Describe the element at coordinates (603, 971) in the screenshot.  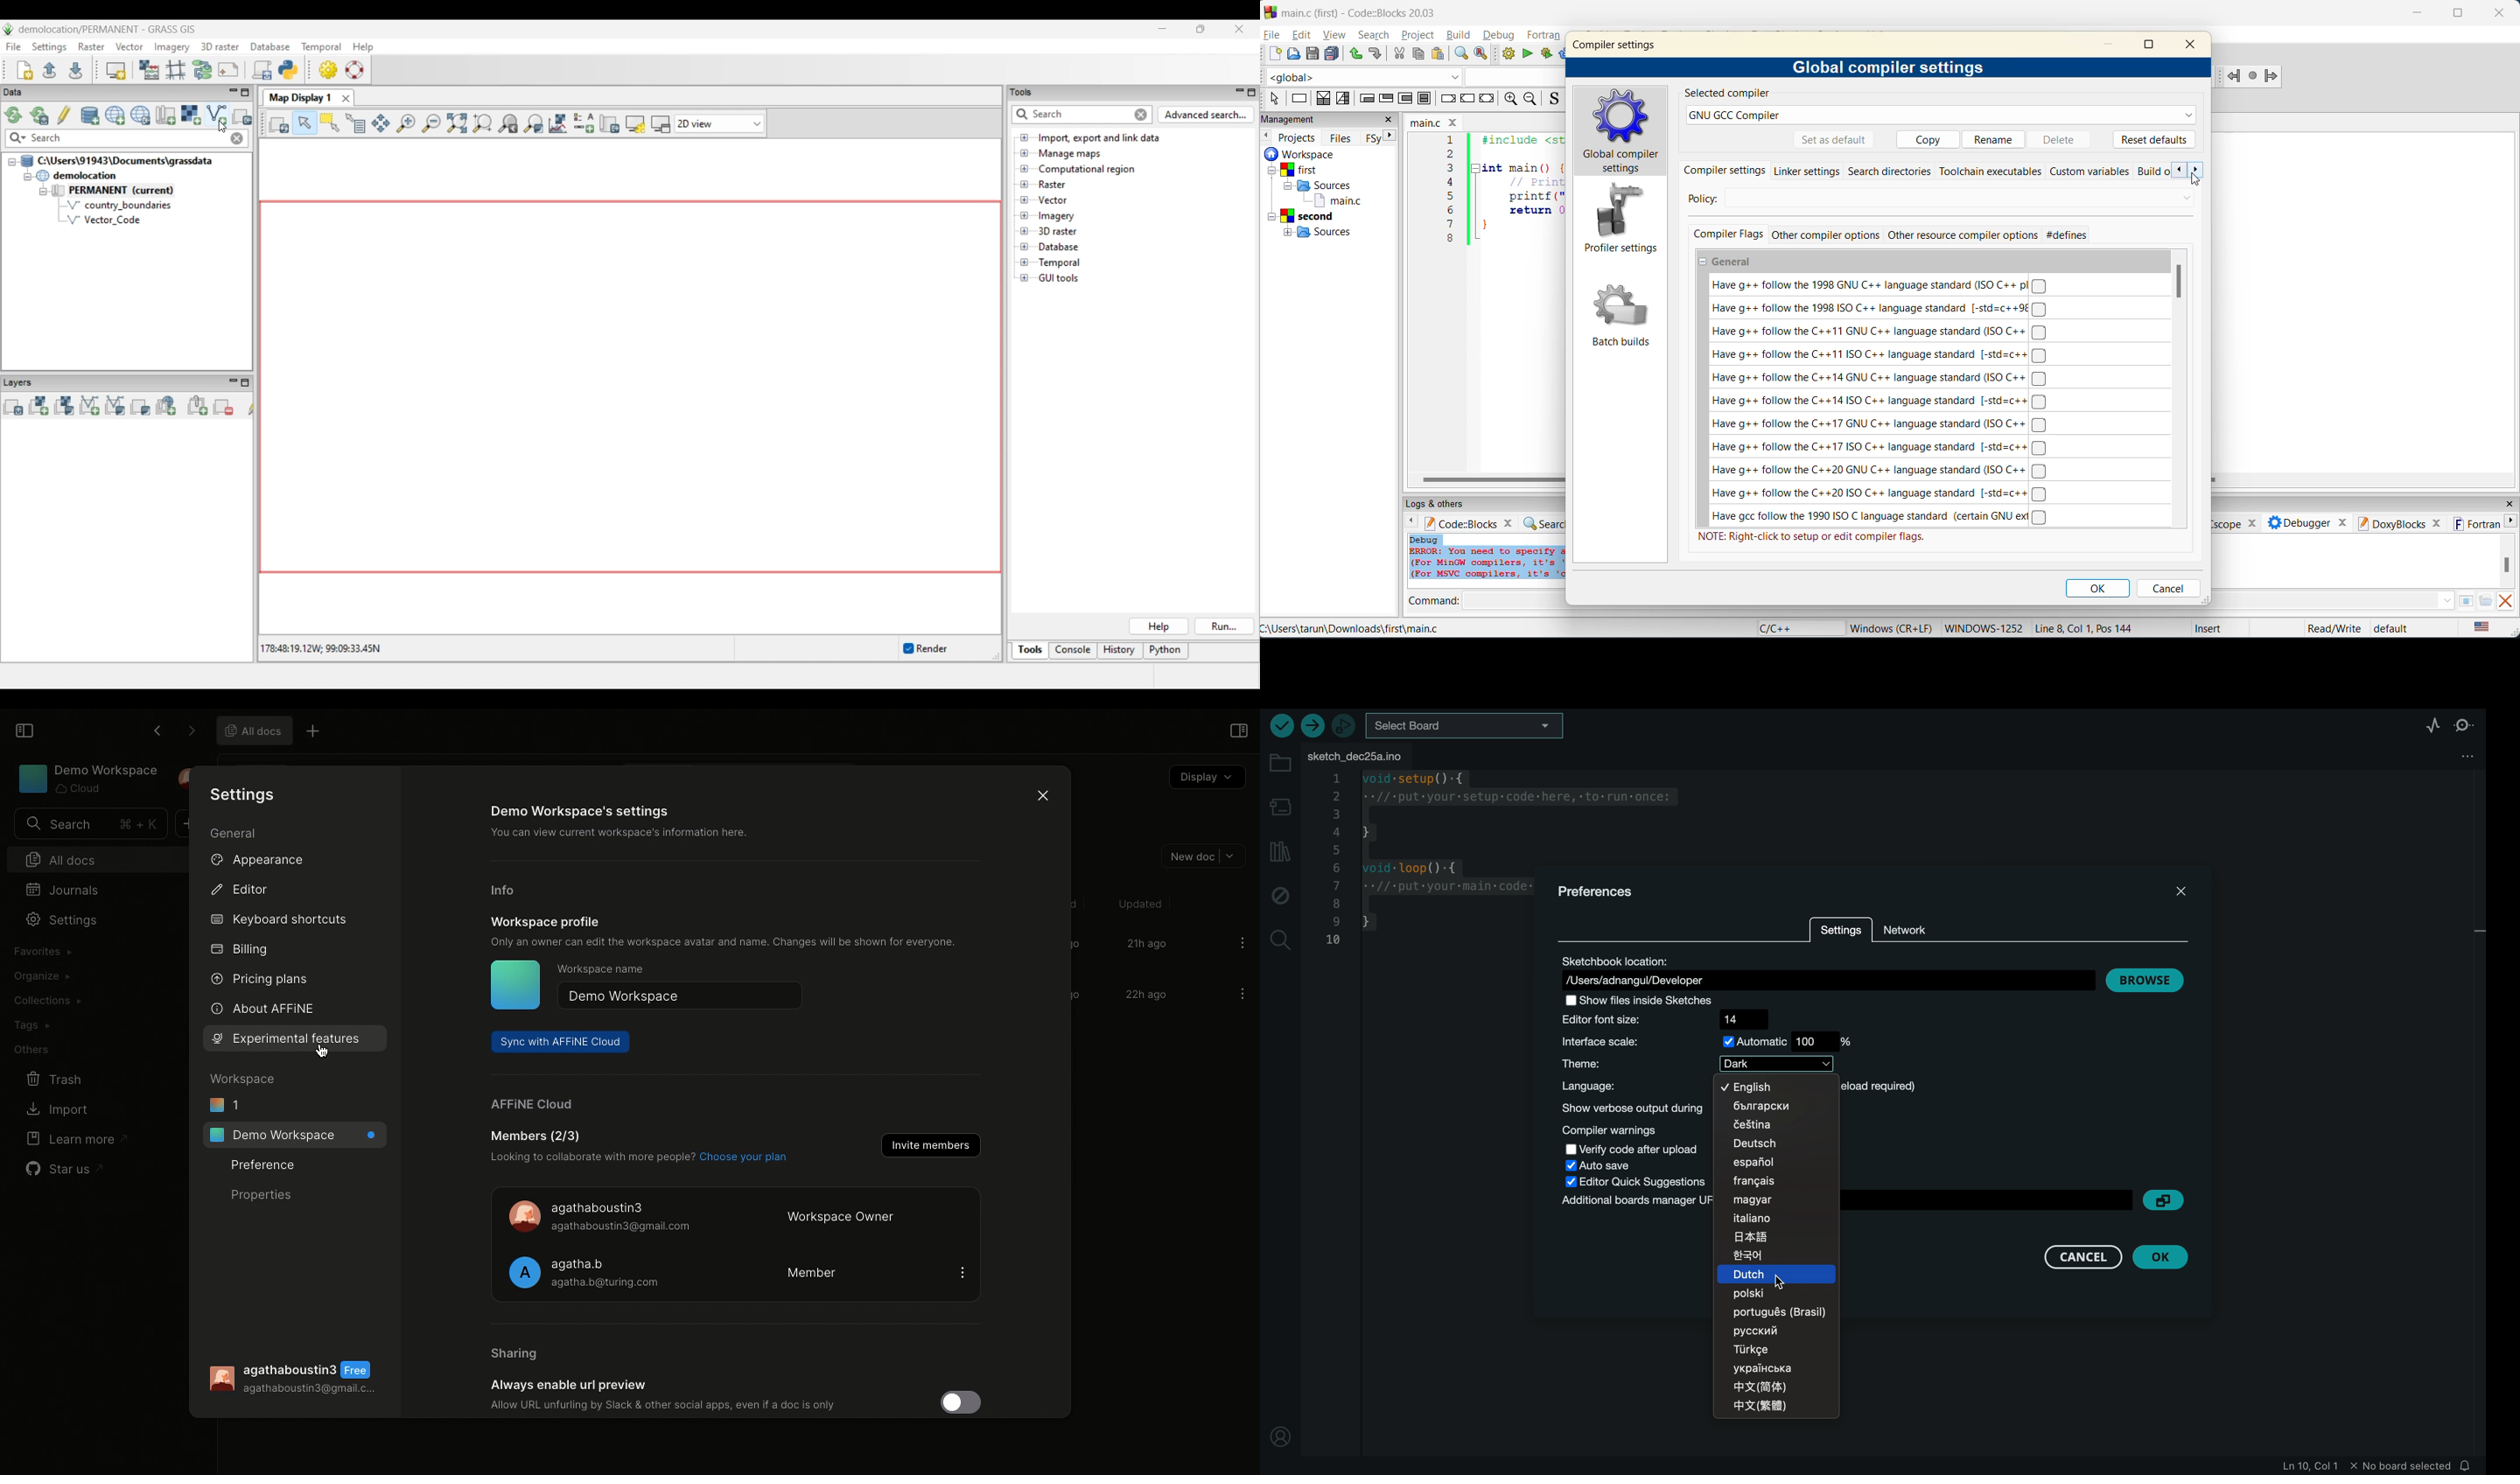
I see `Workspace name` at that location.